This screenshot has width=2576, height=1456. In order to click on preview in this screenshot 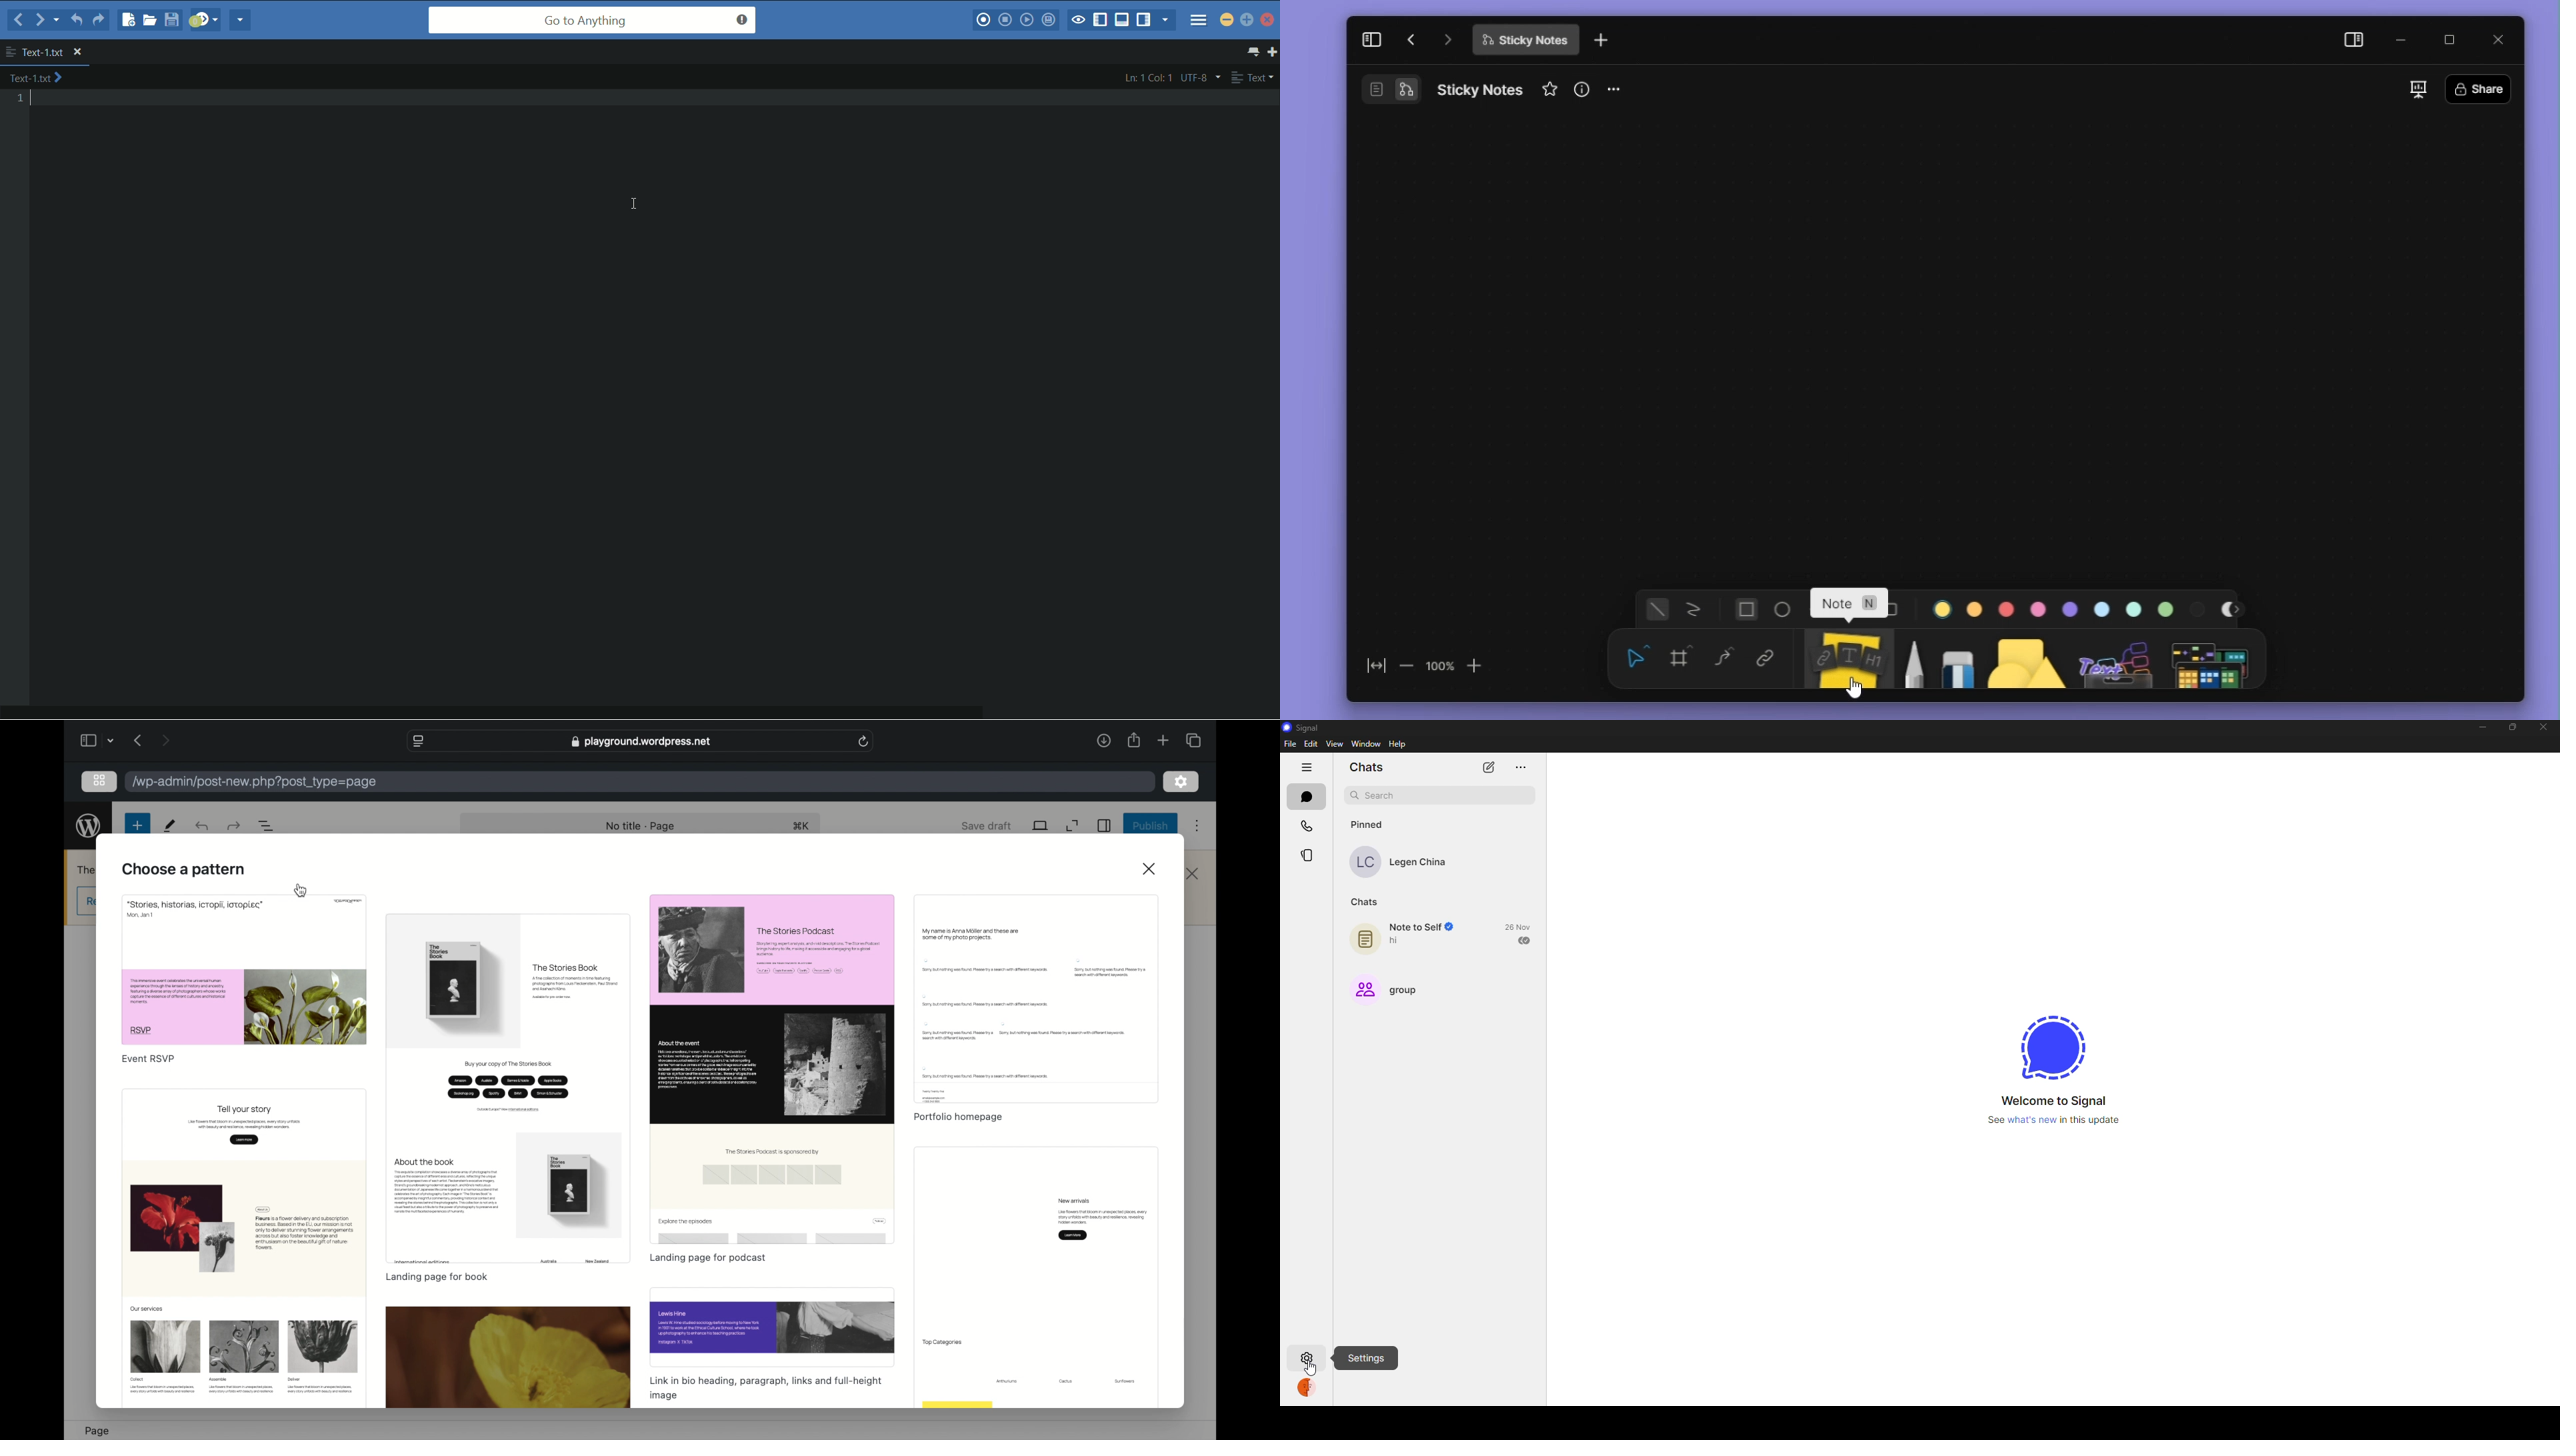, I will do `click(245, 971)`.